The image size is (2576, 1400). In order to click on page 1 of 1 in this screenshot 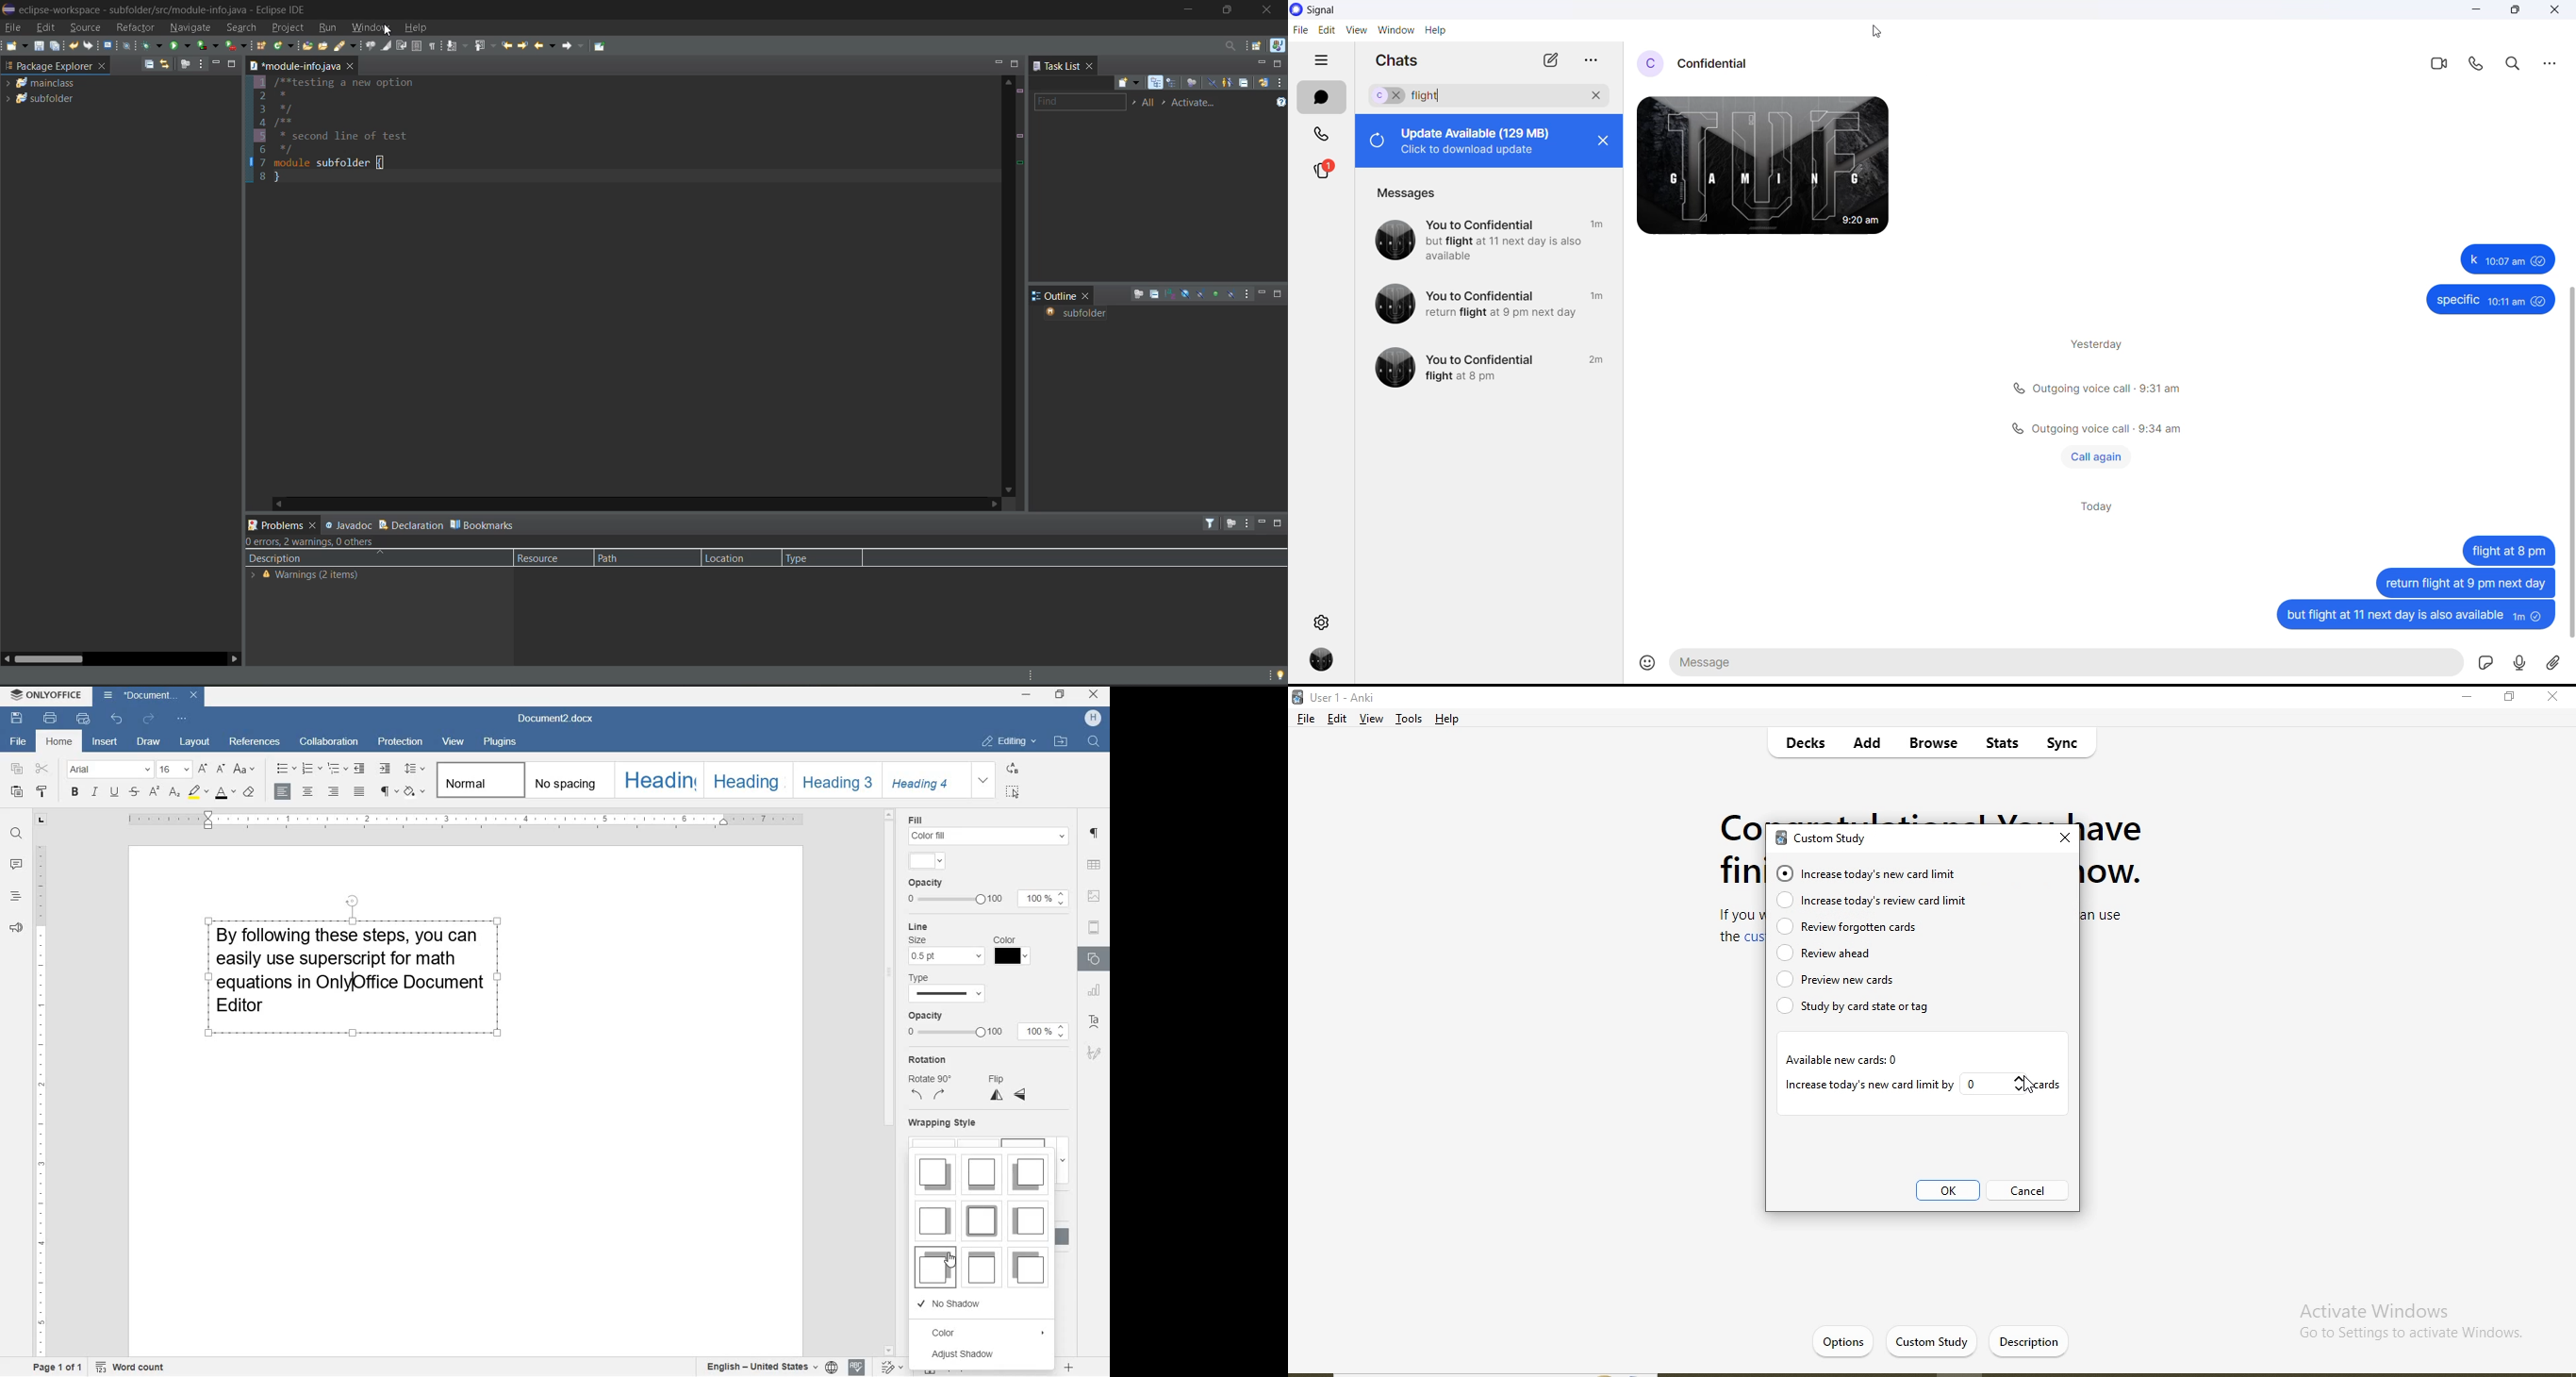, I will do `click(61, 1368)`.